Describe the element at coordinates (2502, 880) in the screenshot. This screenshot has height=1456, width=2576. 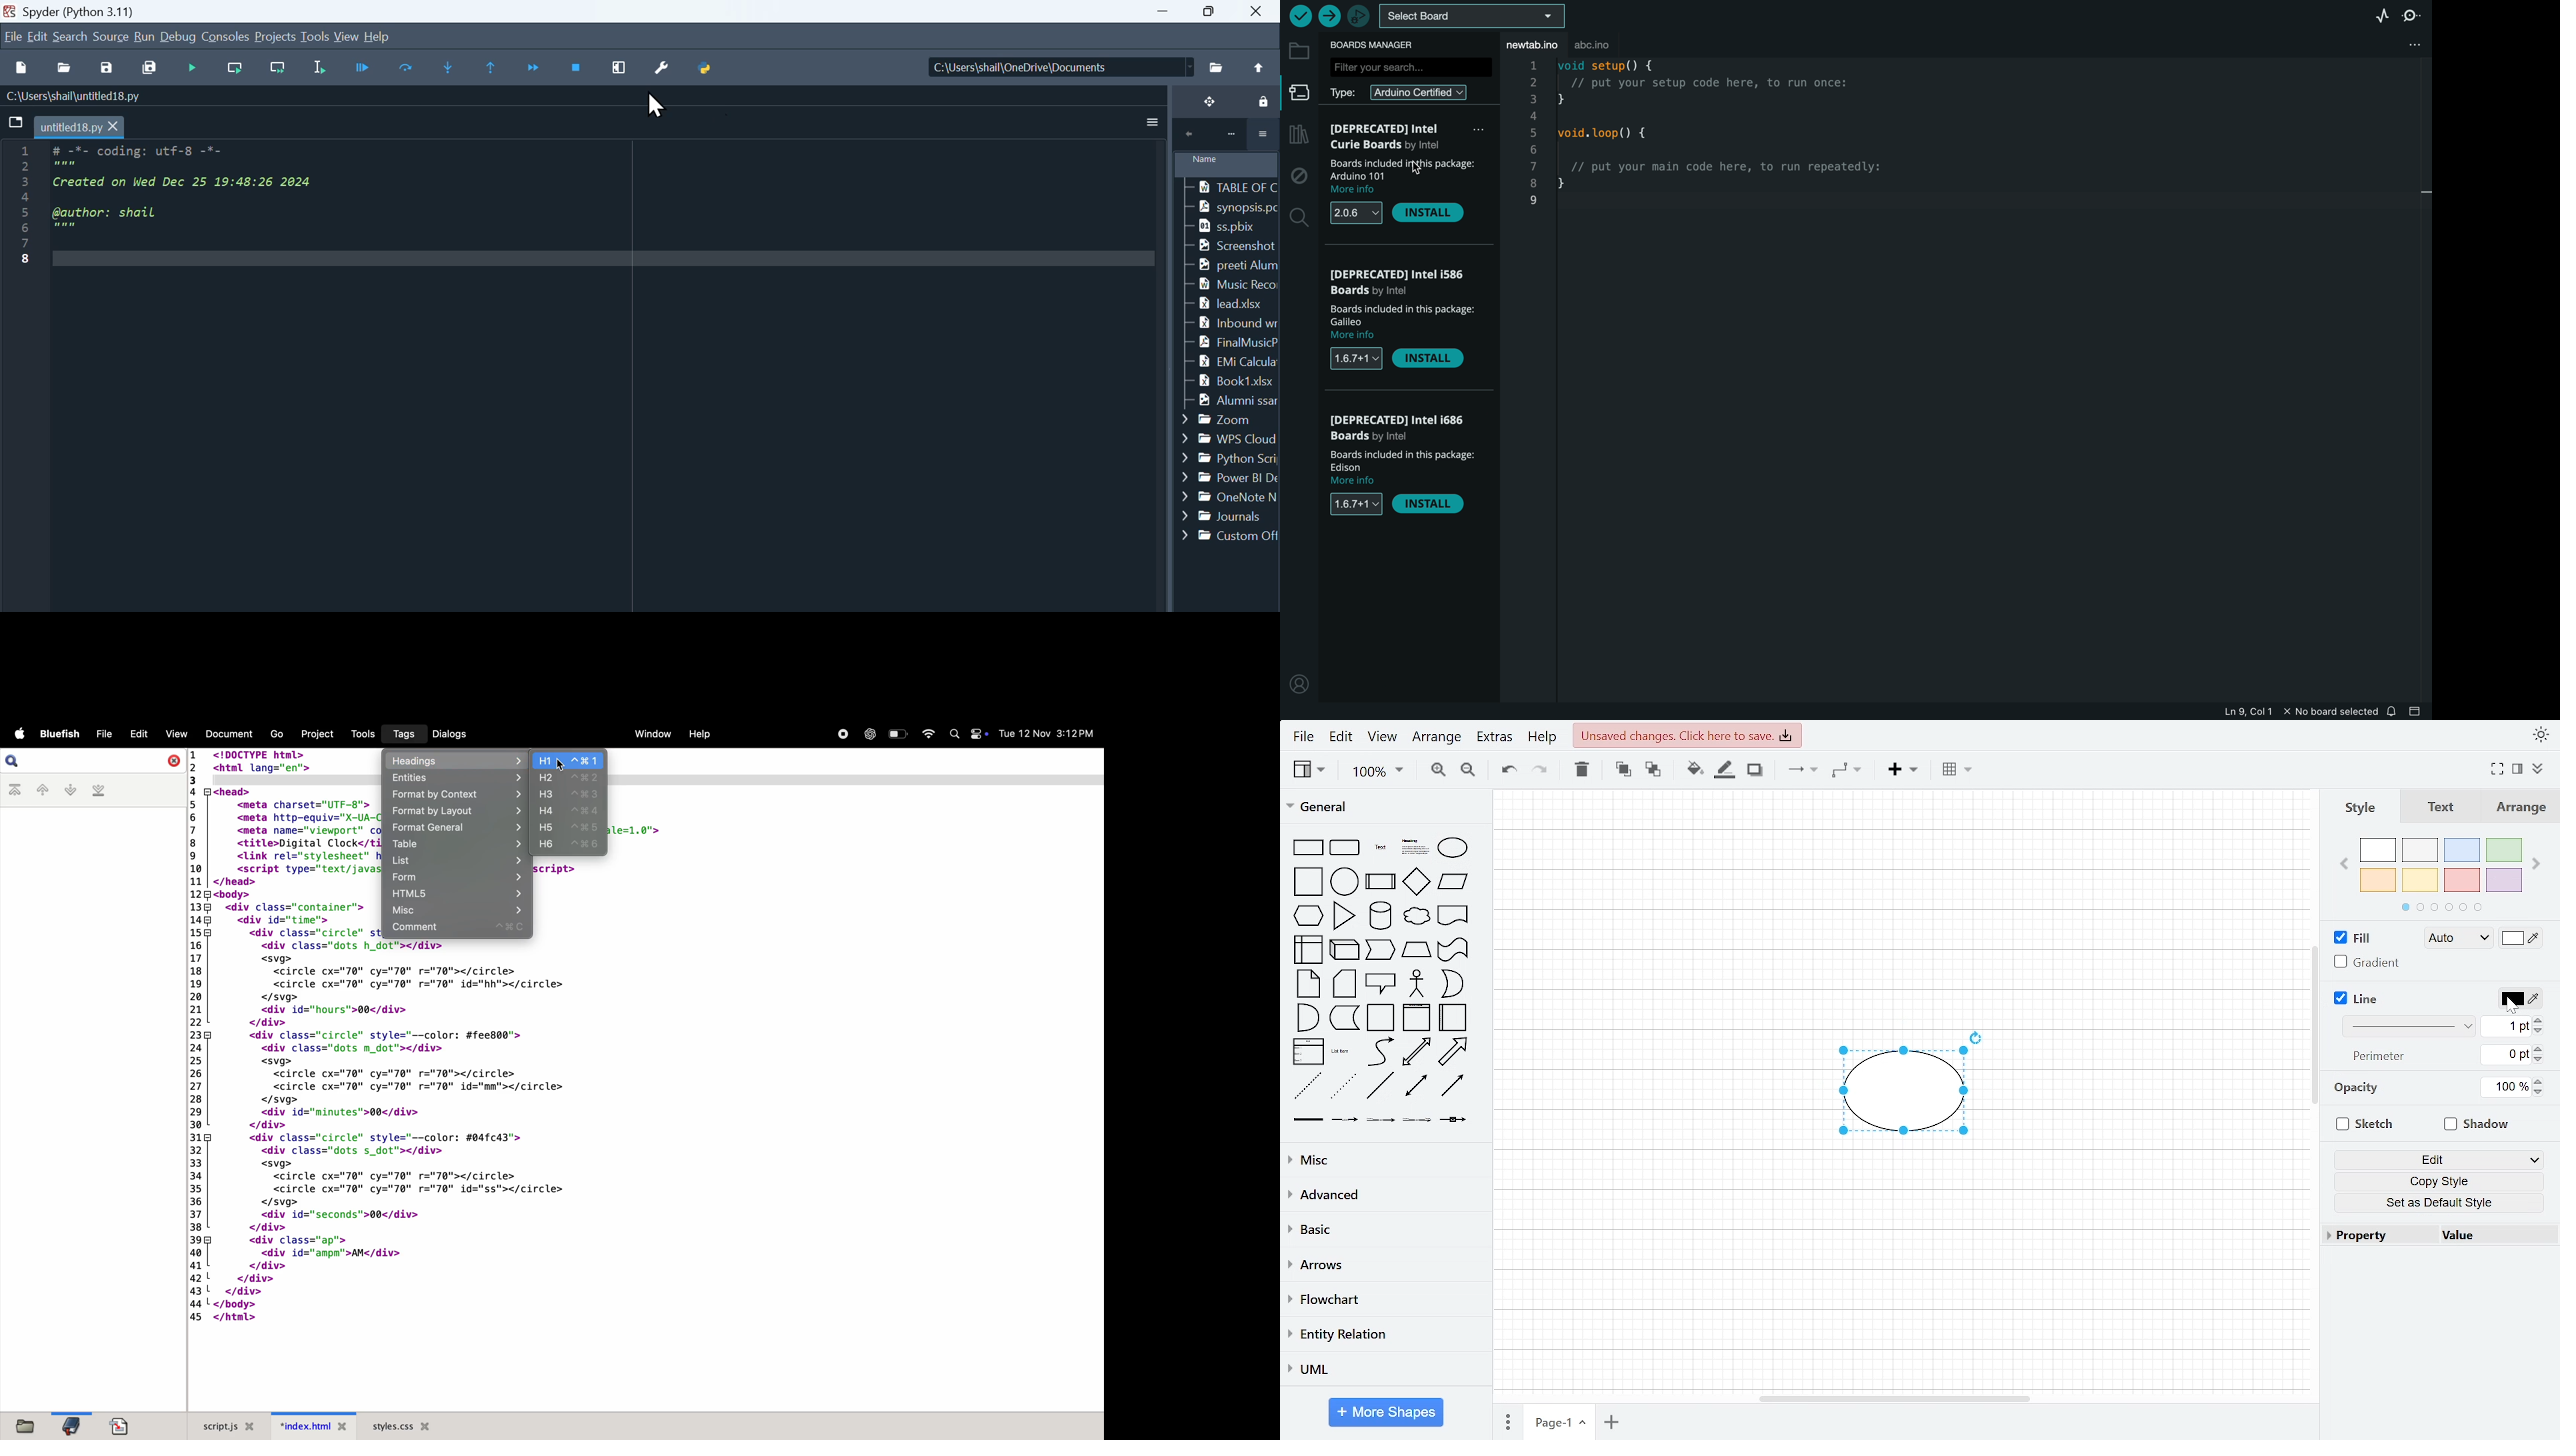
I see `violet` at that location.